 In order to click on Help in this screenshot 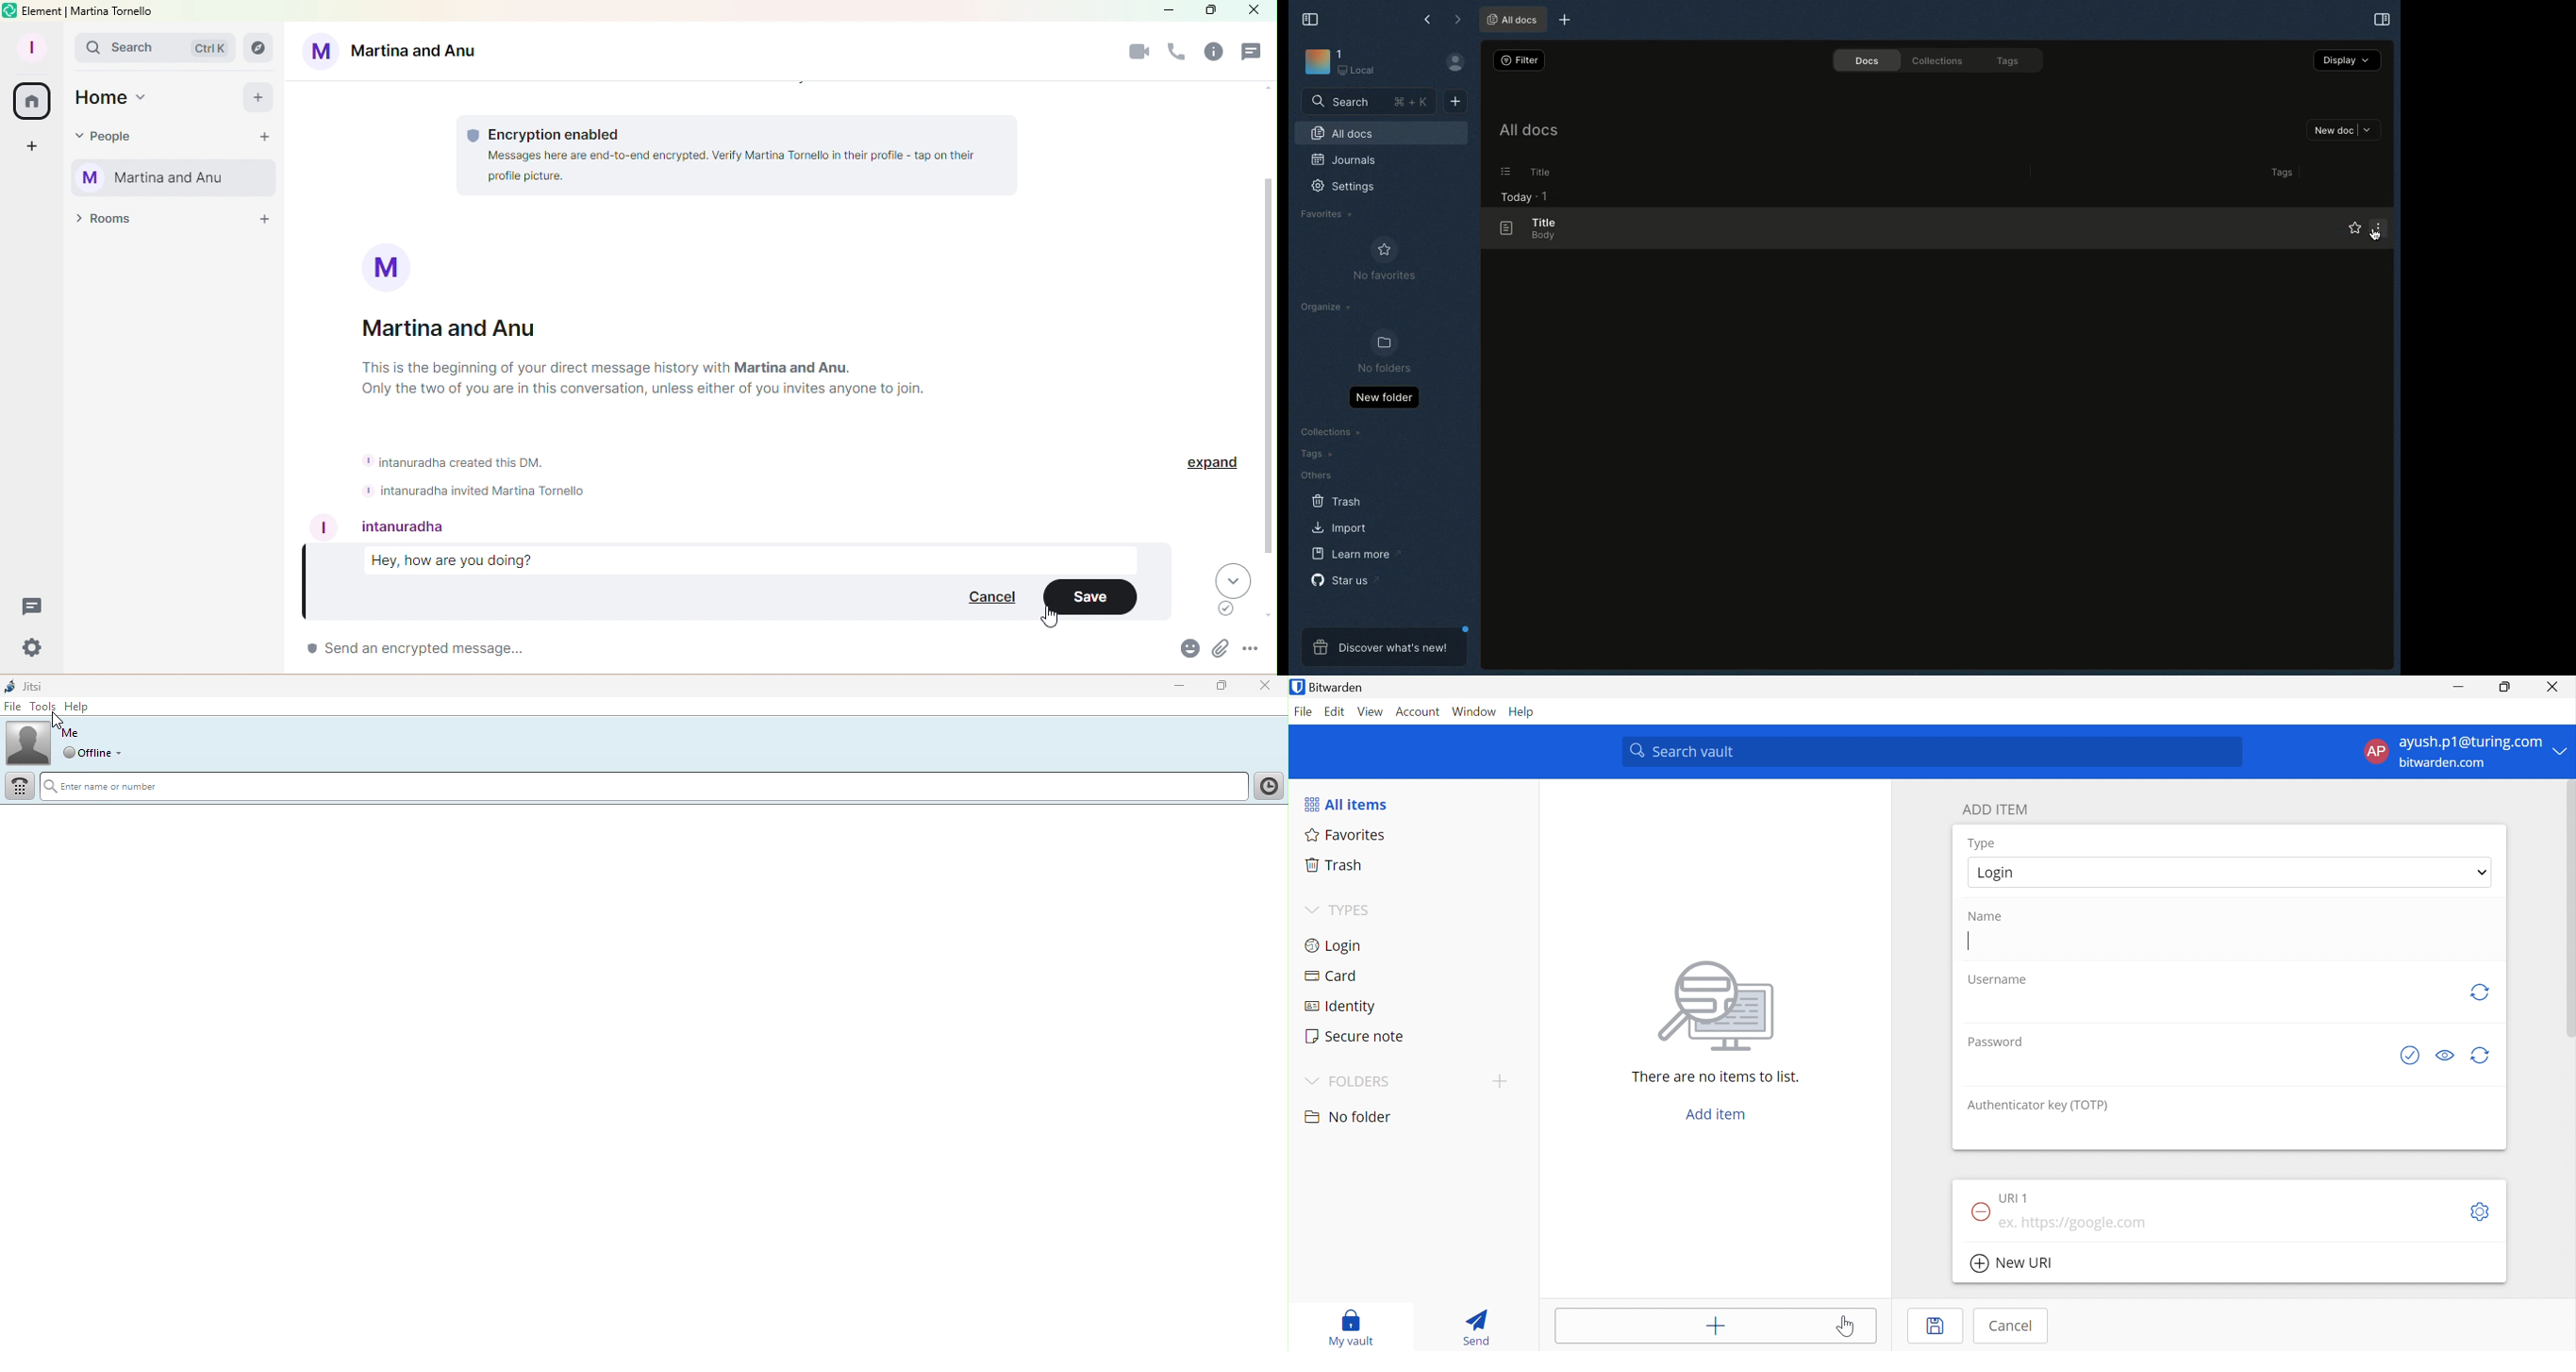, I will do `click(1523, 712)`.